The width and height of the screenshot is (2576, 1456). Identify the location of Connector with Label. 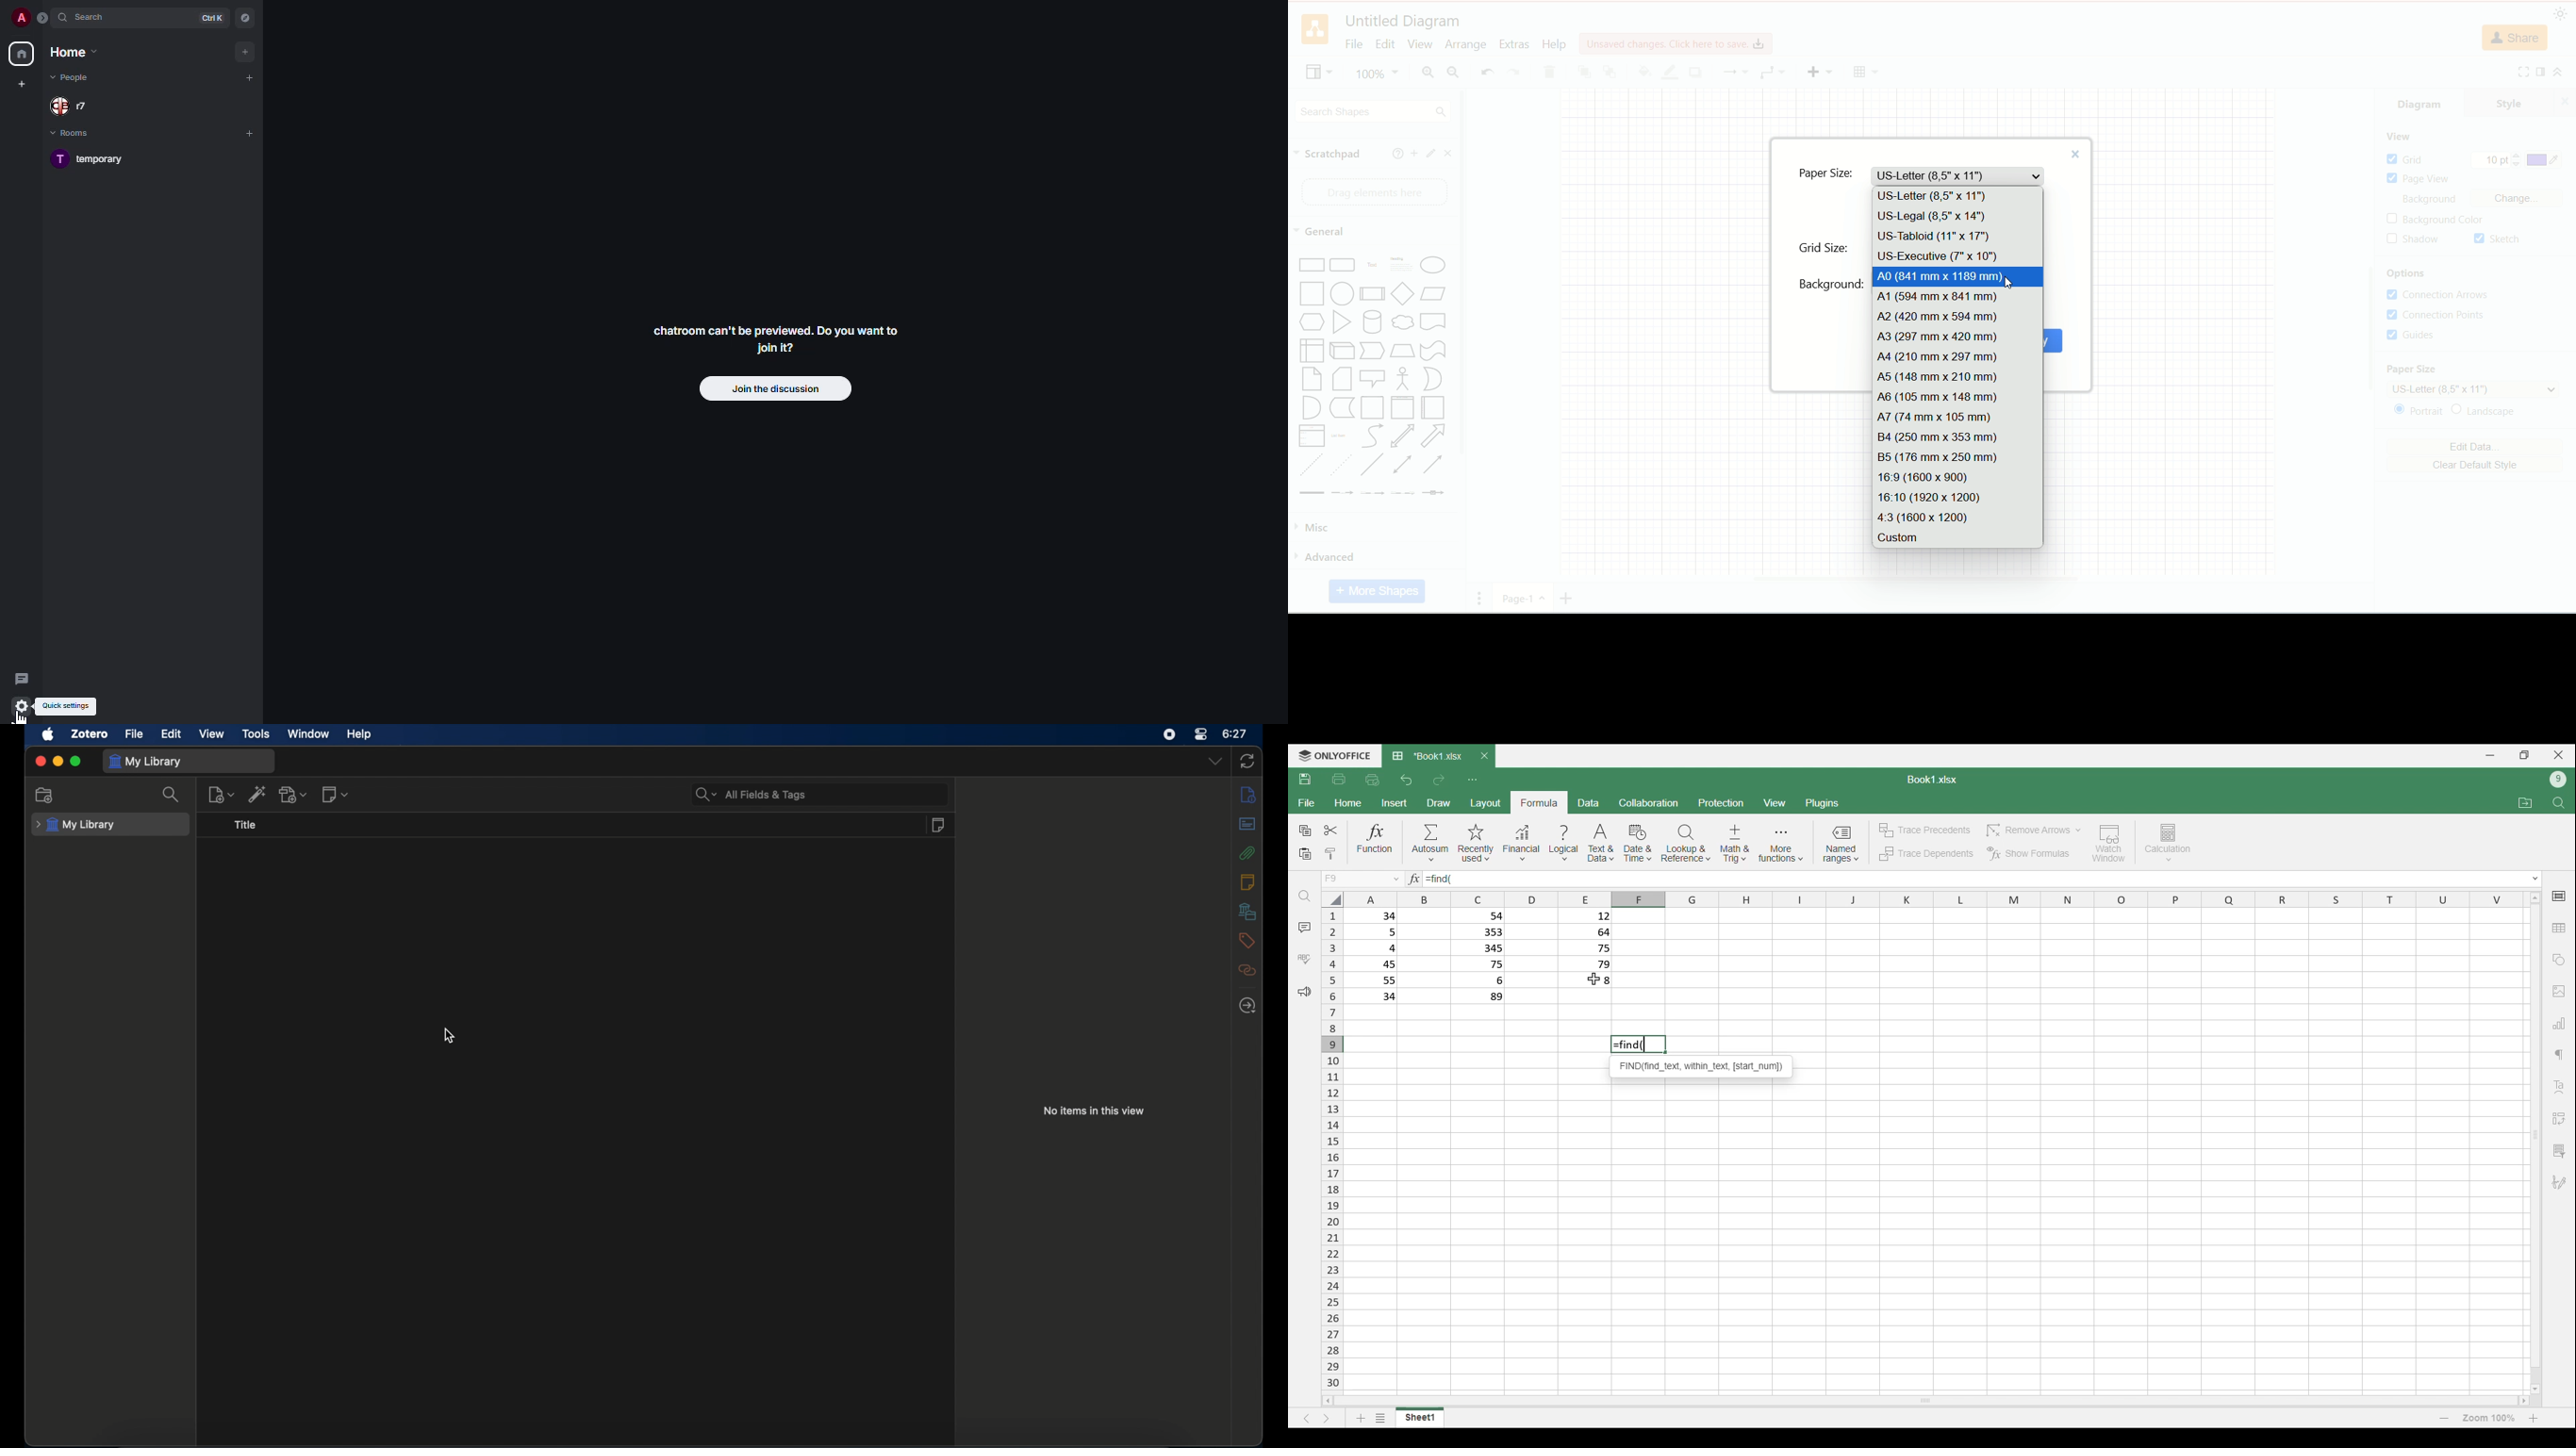
(1343, 494).